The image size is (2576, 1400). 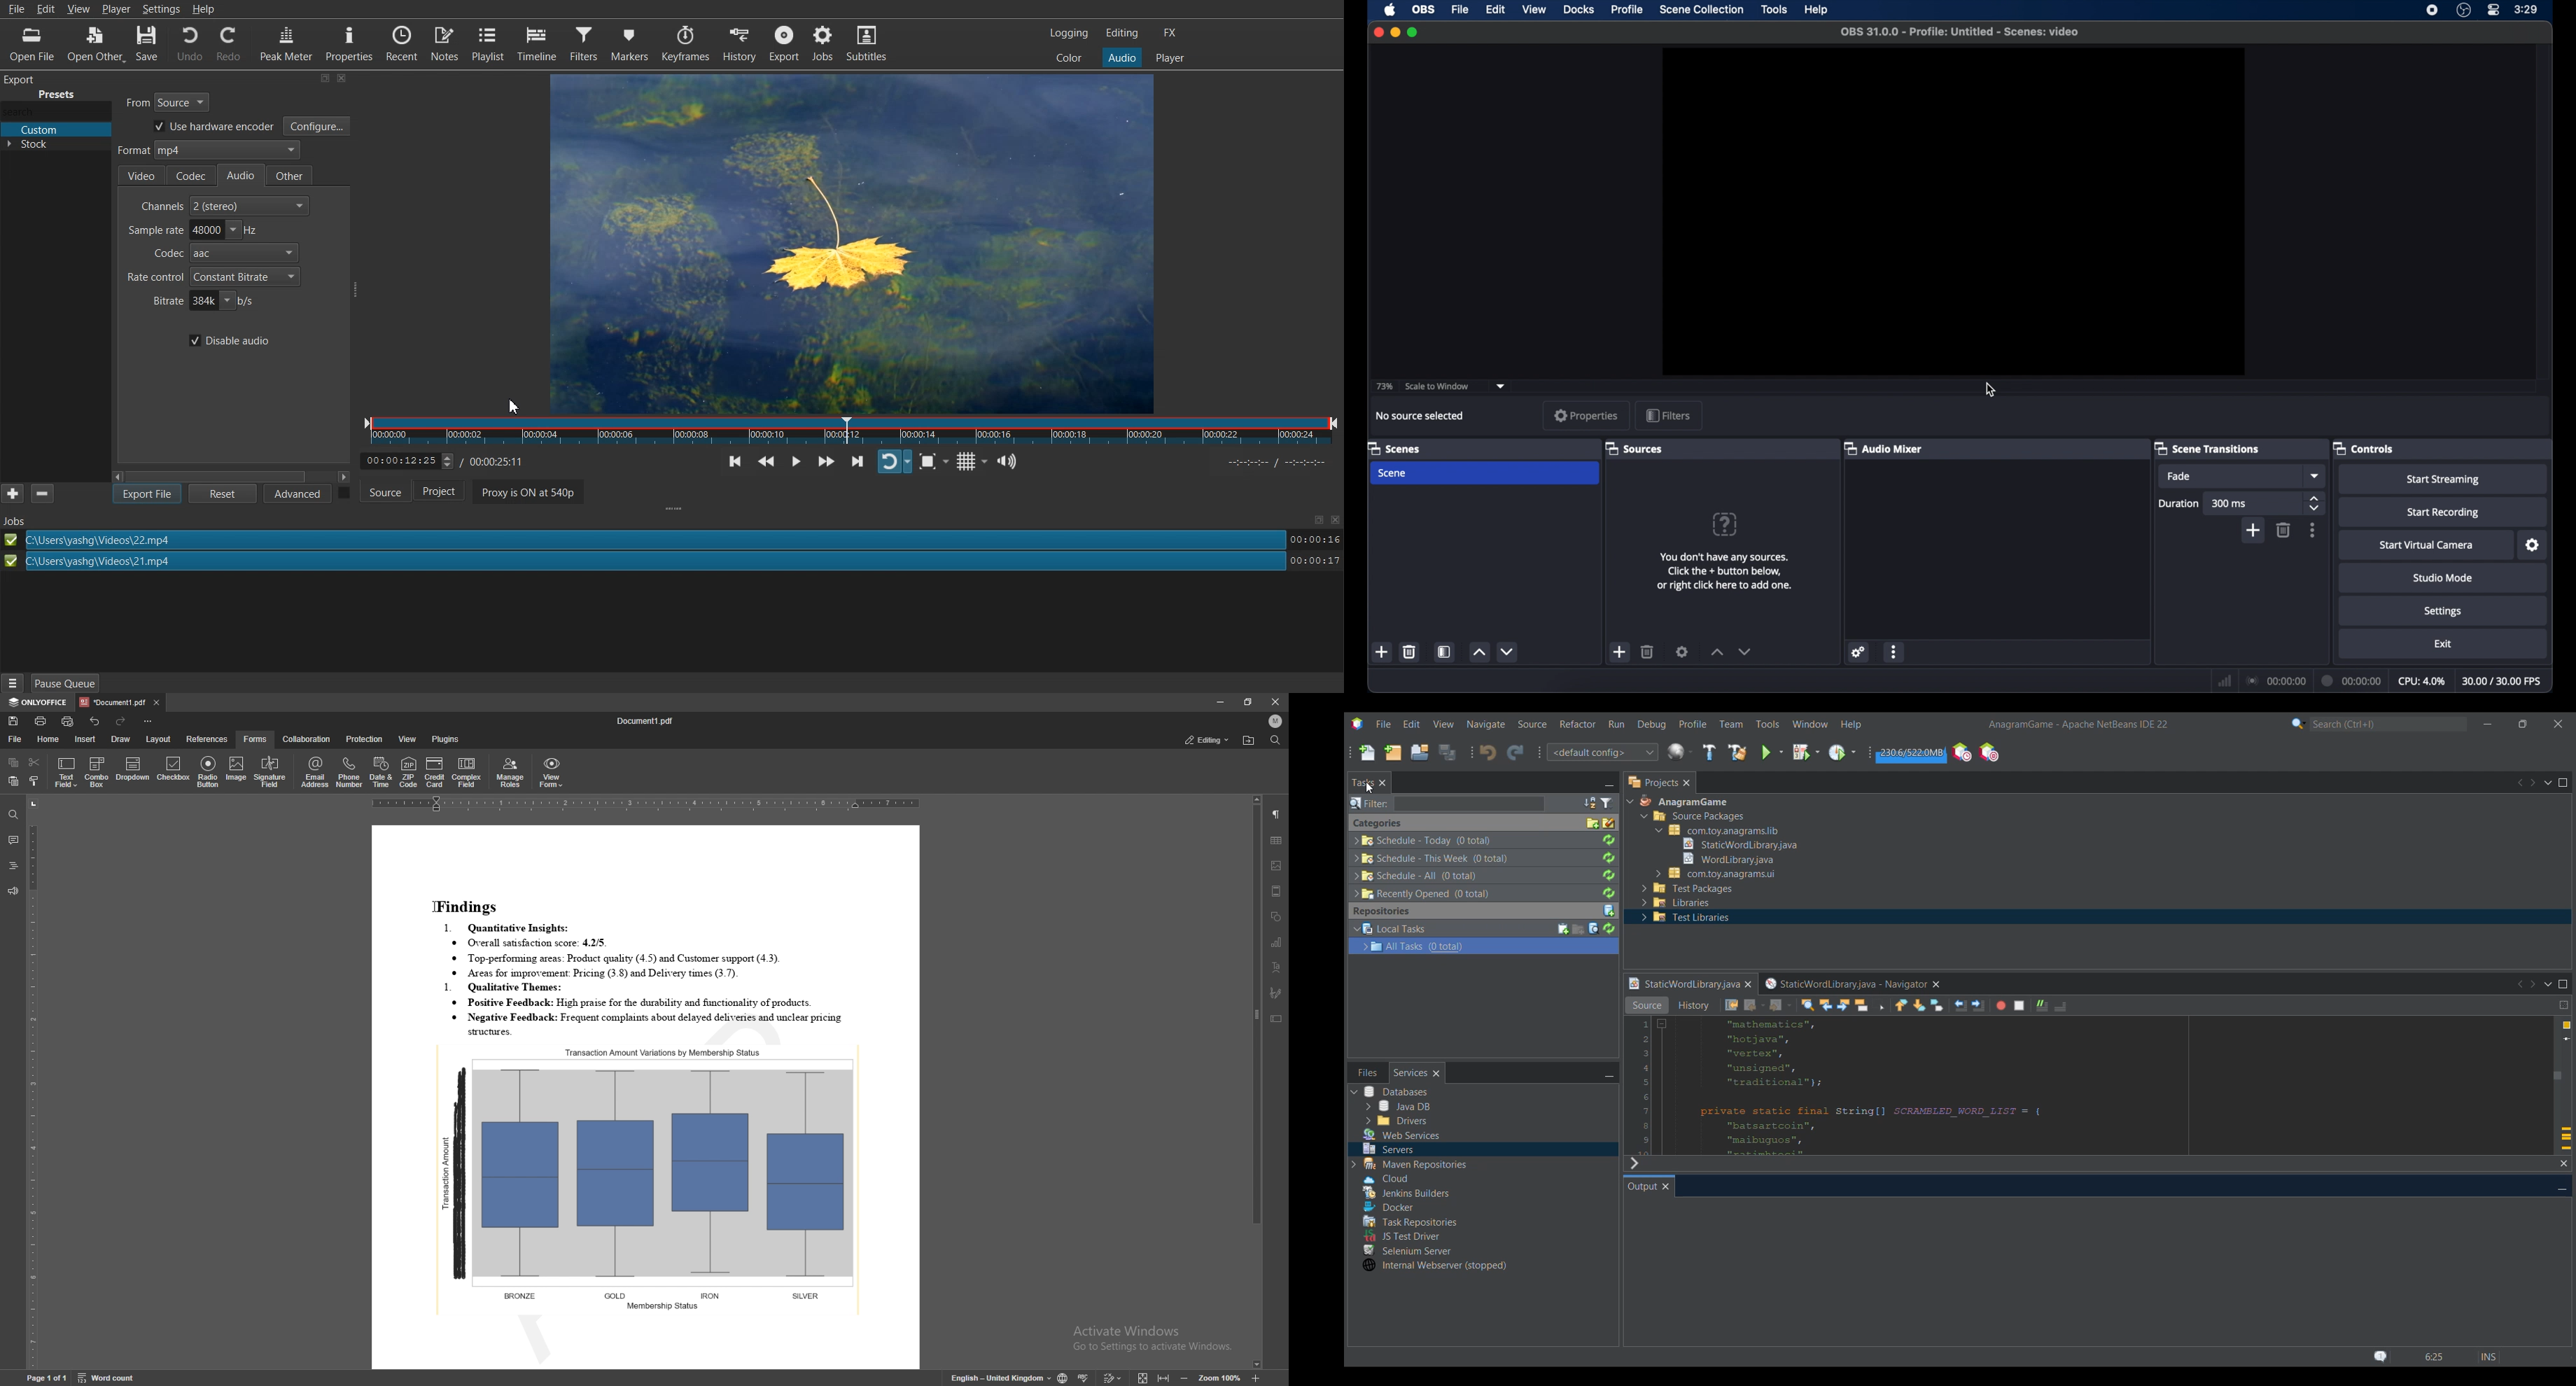 What do you see at coordinates (1726, 524) in the screenshot?
I see `question mark icon` at bounding box center [1726, 524].